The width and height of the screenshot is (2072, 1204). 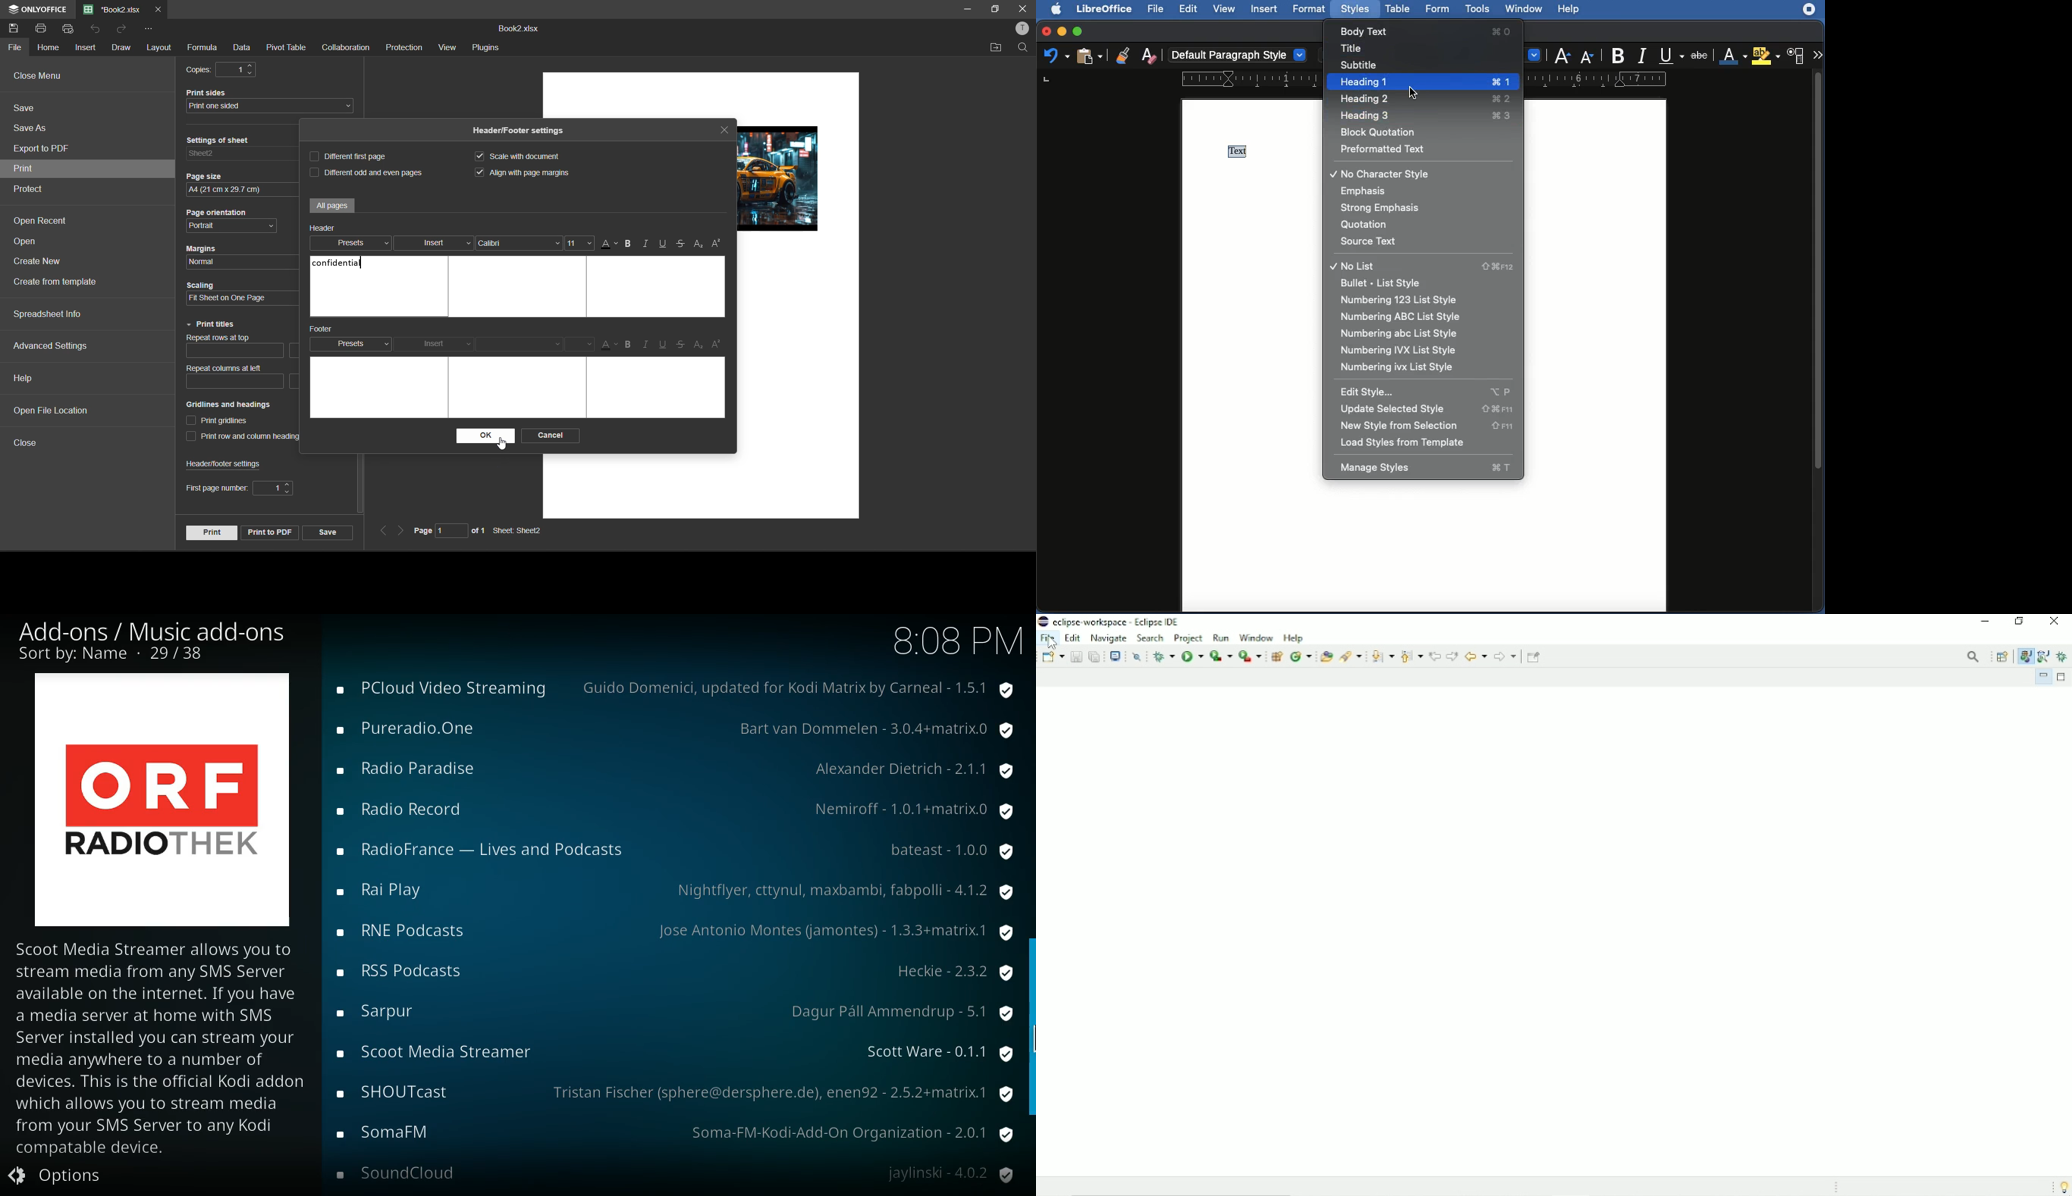 What do you see at coordinates (872, 732) in the screenshot?
I see `provider` at bounding box center [872, 732].